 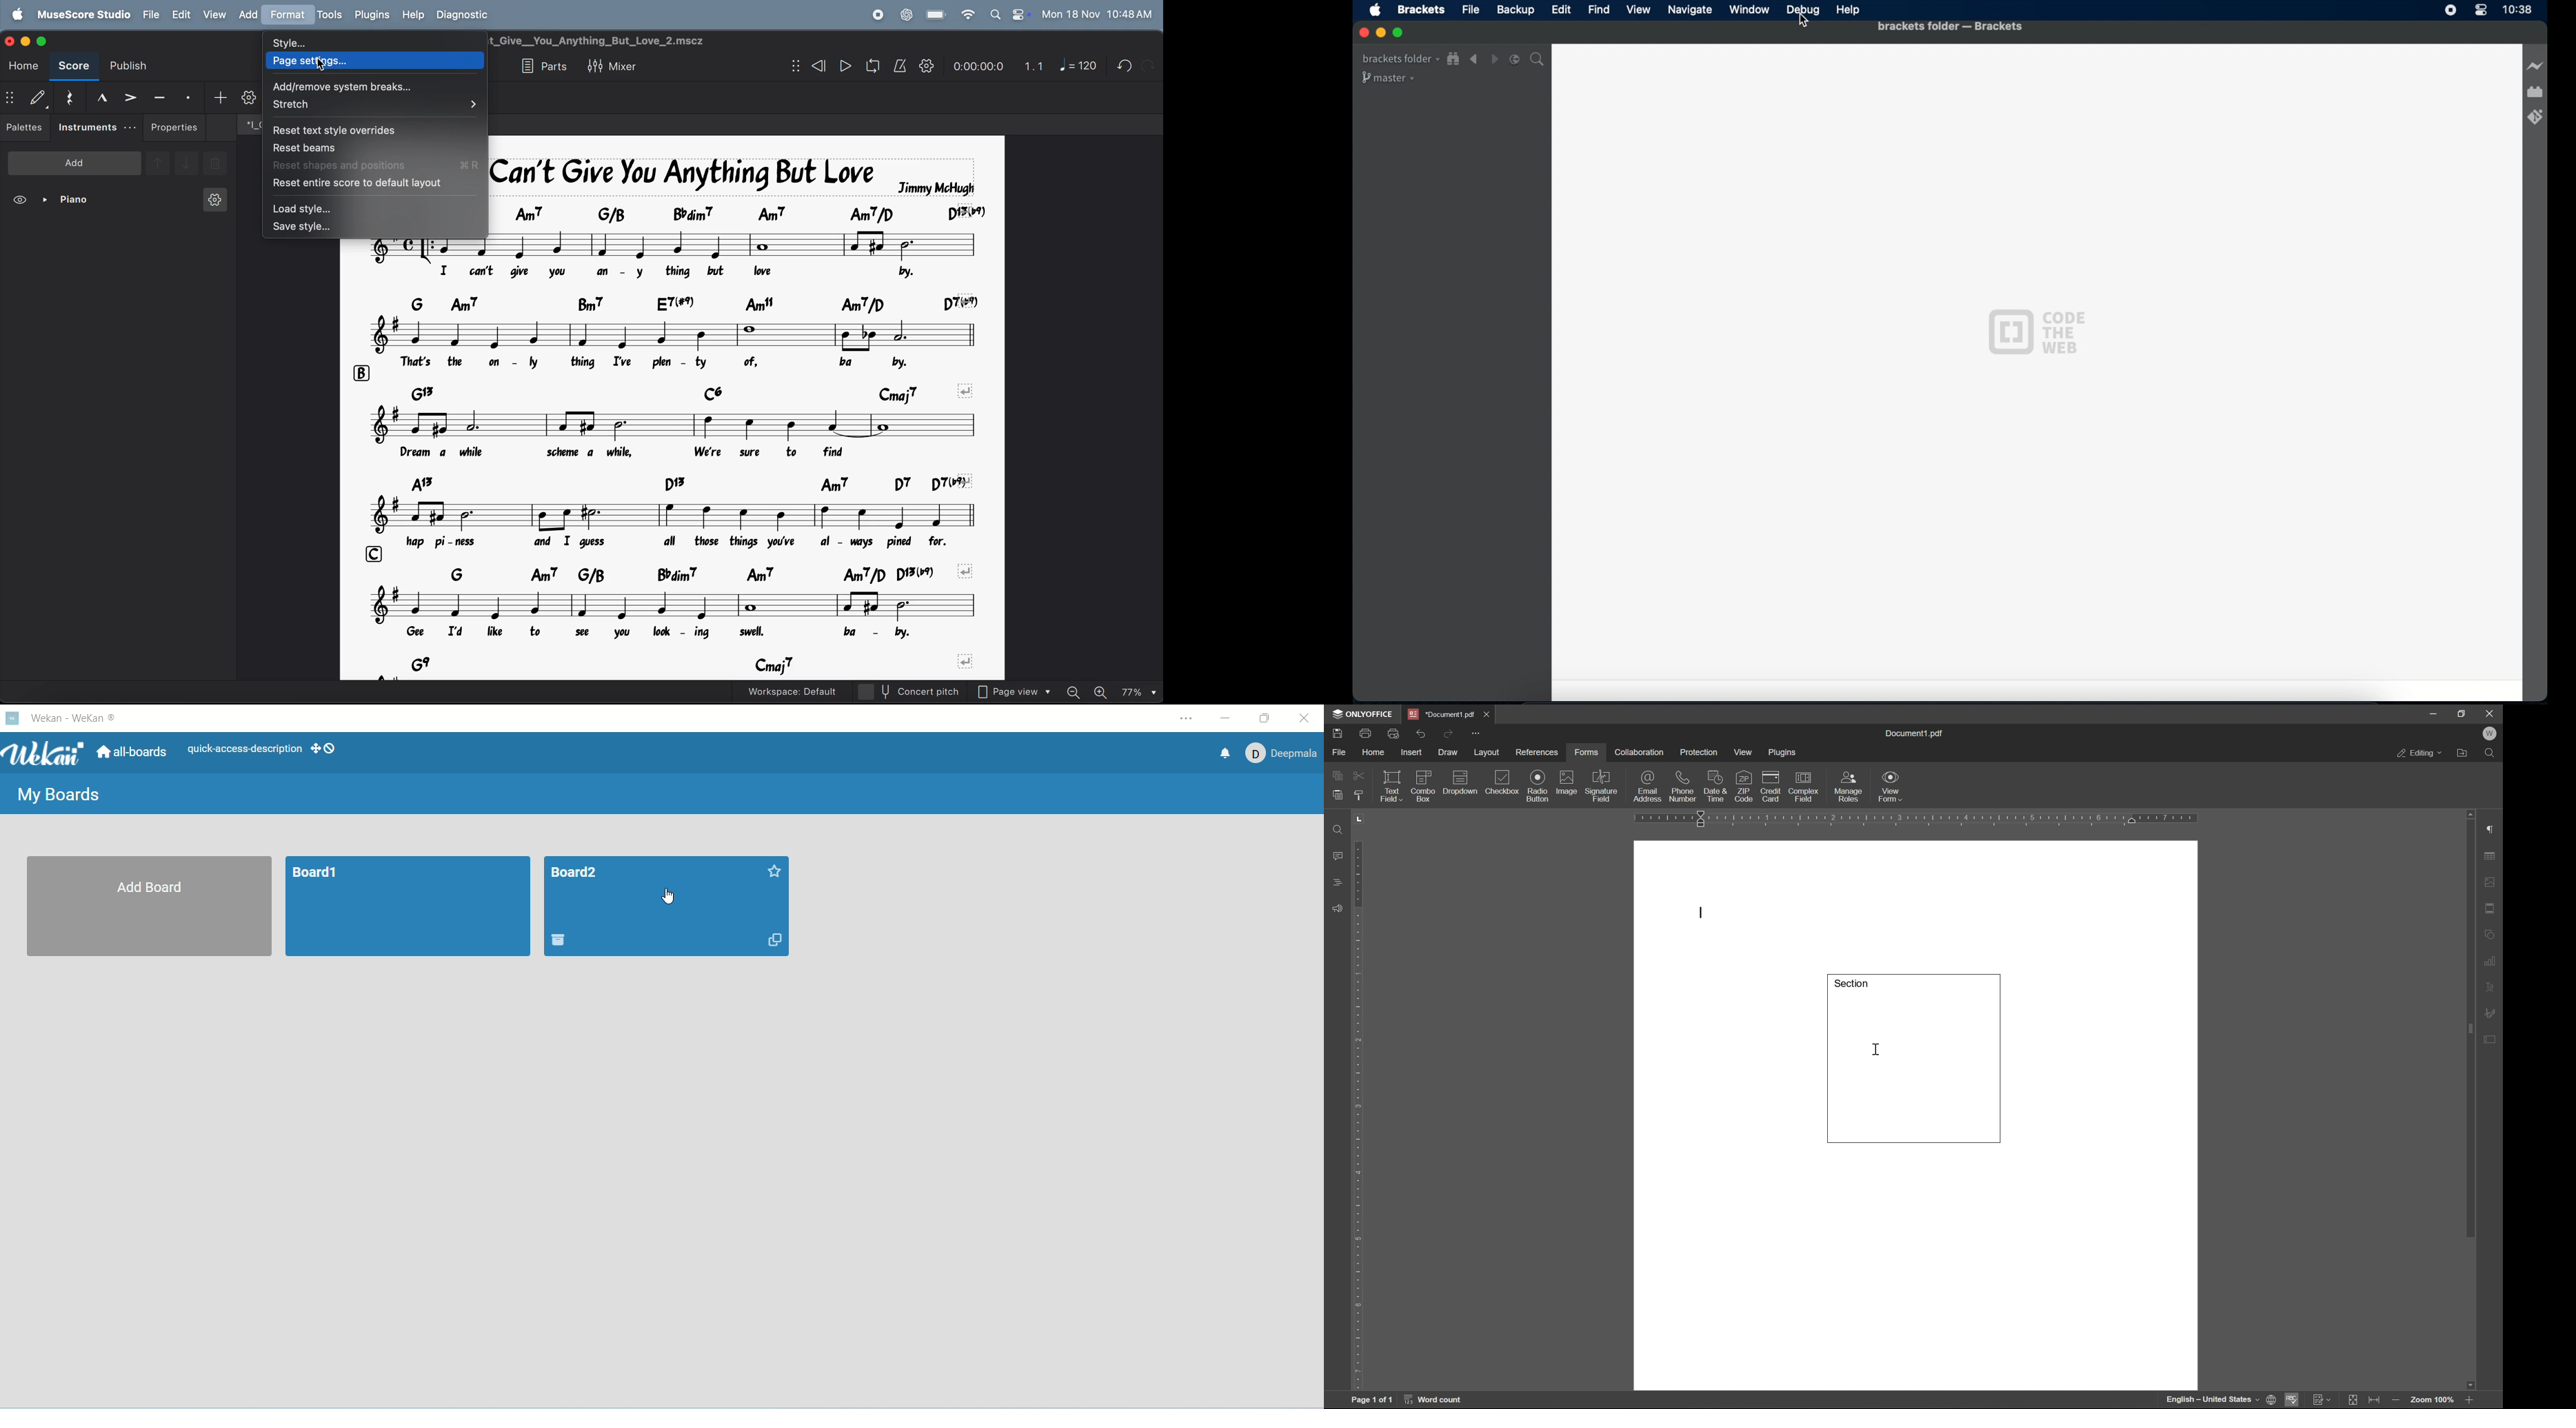 I want to click on uptone, so click(x=157, y=162).